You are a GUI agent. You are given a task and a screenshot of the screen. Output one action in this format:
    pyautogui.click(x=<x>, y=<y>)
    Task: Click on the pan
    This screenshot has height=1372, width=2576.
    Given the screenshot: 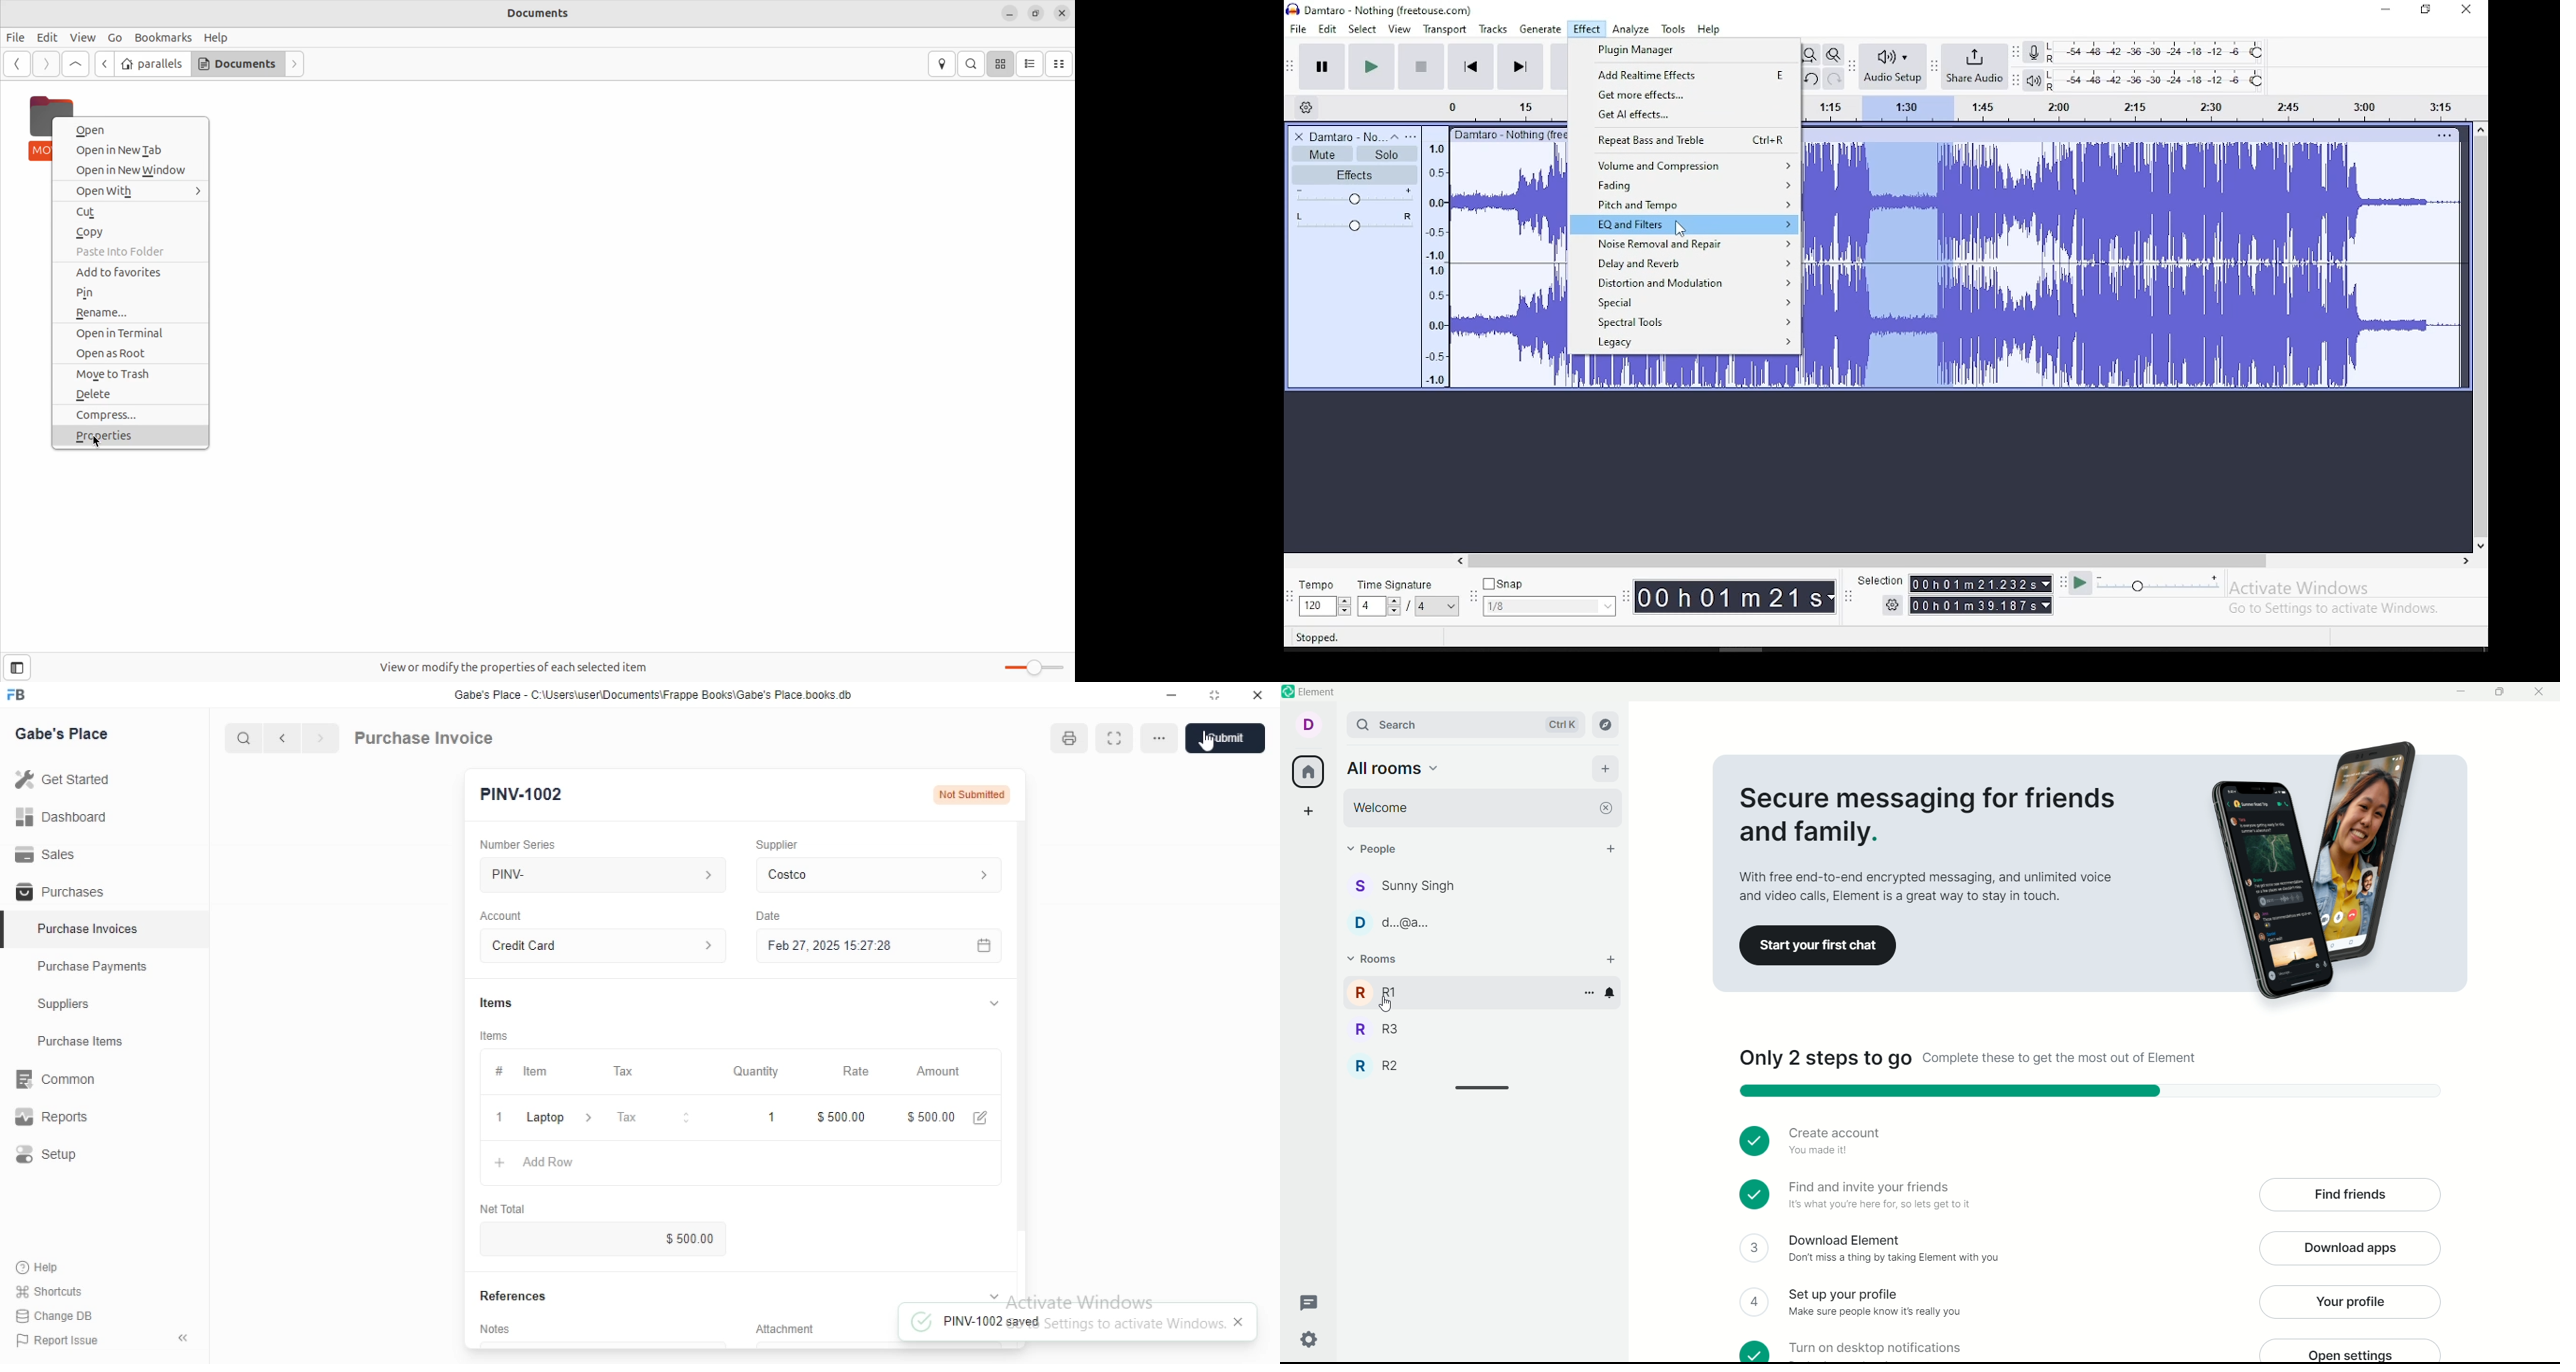 What is the action you would take?
    pyautogui.click(x=1355, y=222)
    